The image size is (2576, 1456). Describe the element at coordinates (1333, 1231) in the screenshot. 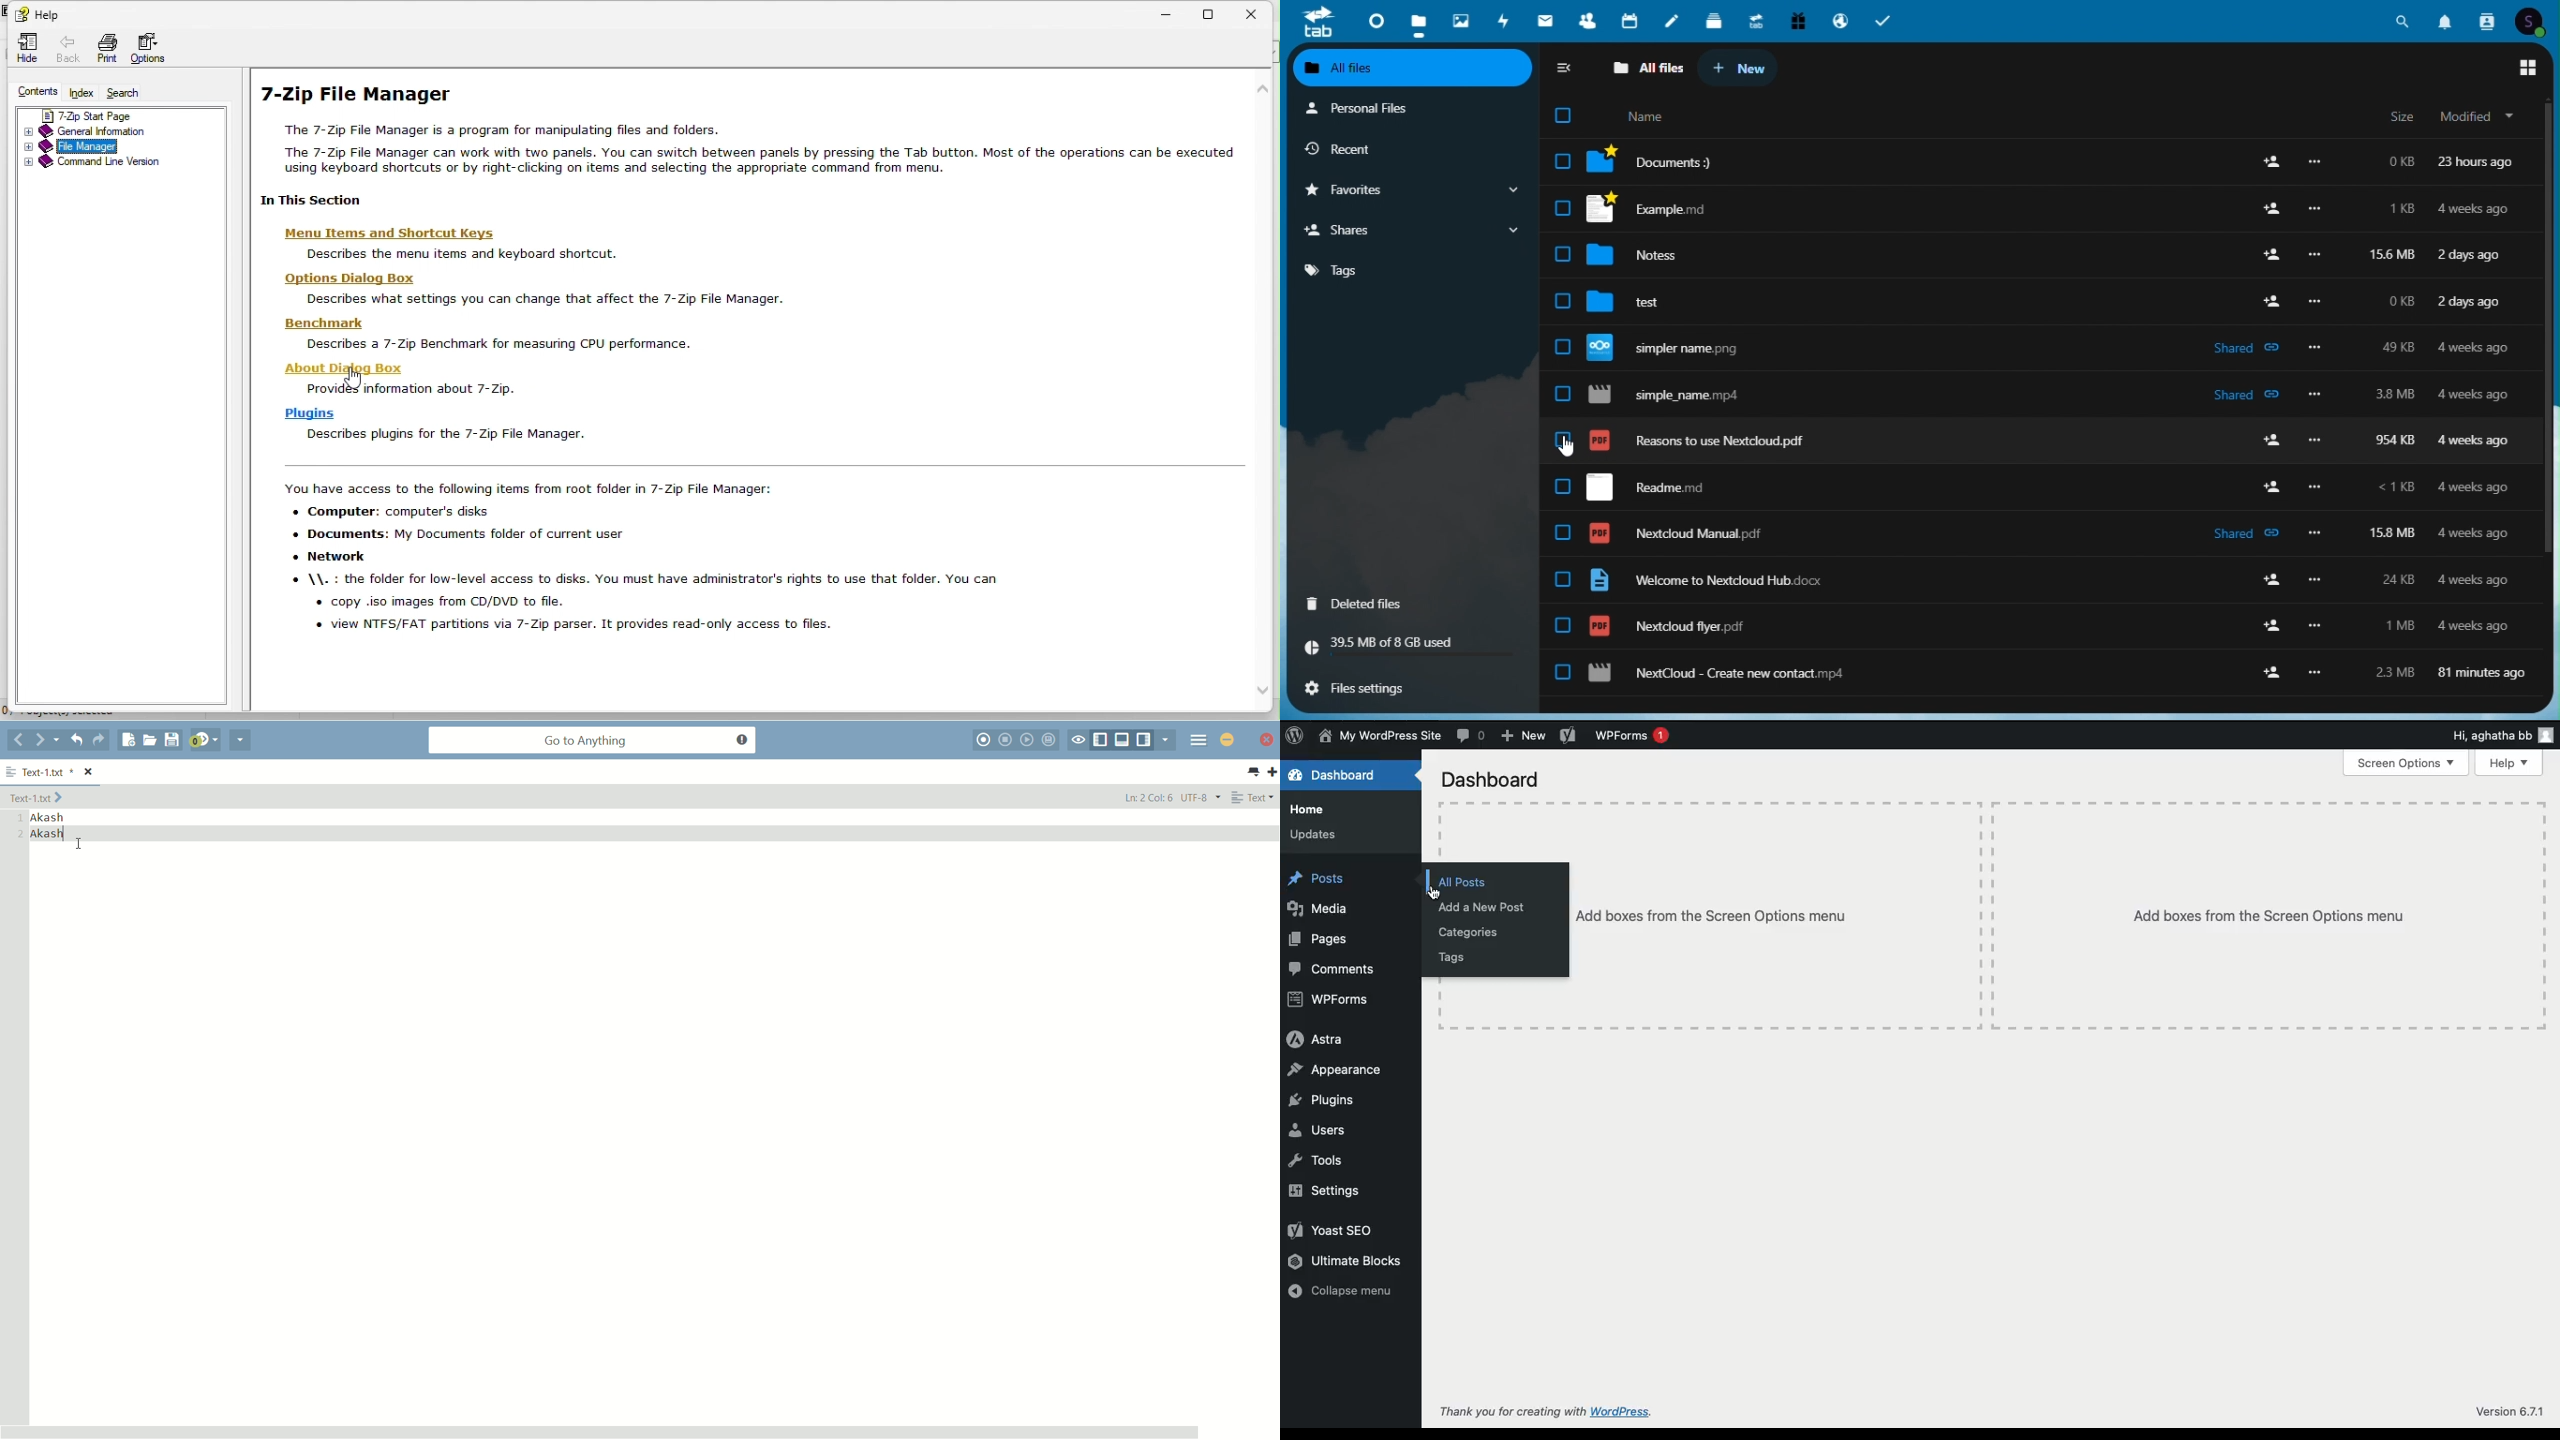

I see `Yoast SEO` at that location.